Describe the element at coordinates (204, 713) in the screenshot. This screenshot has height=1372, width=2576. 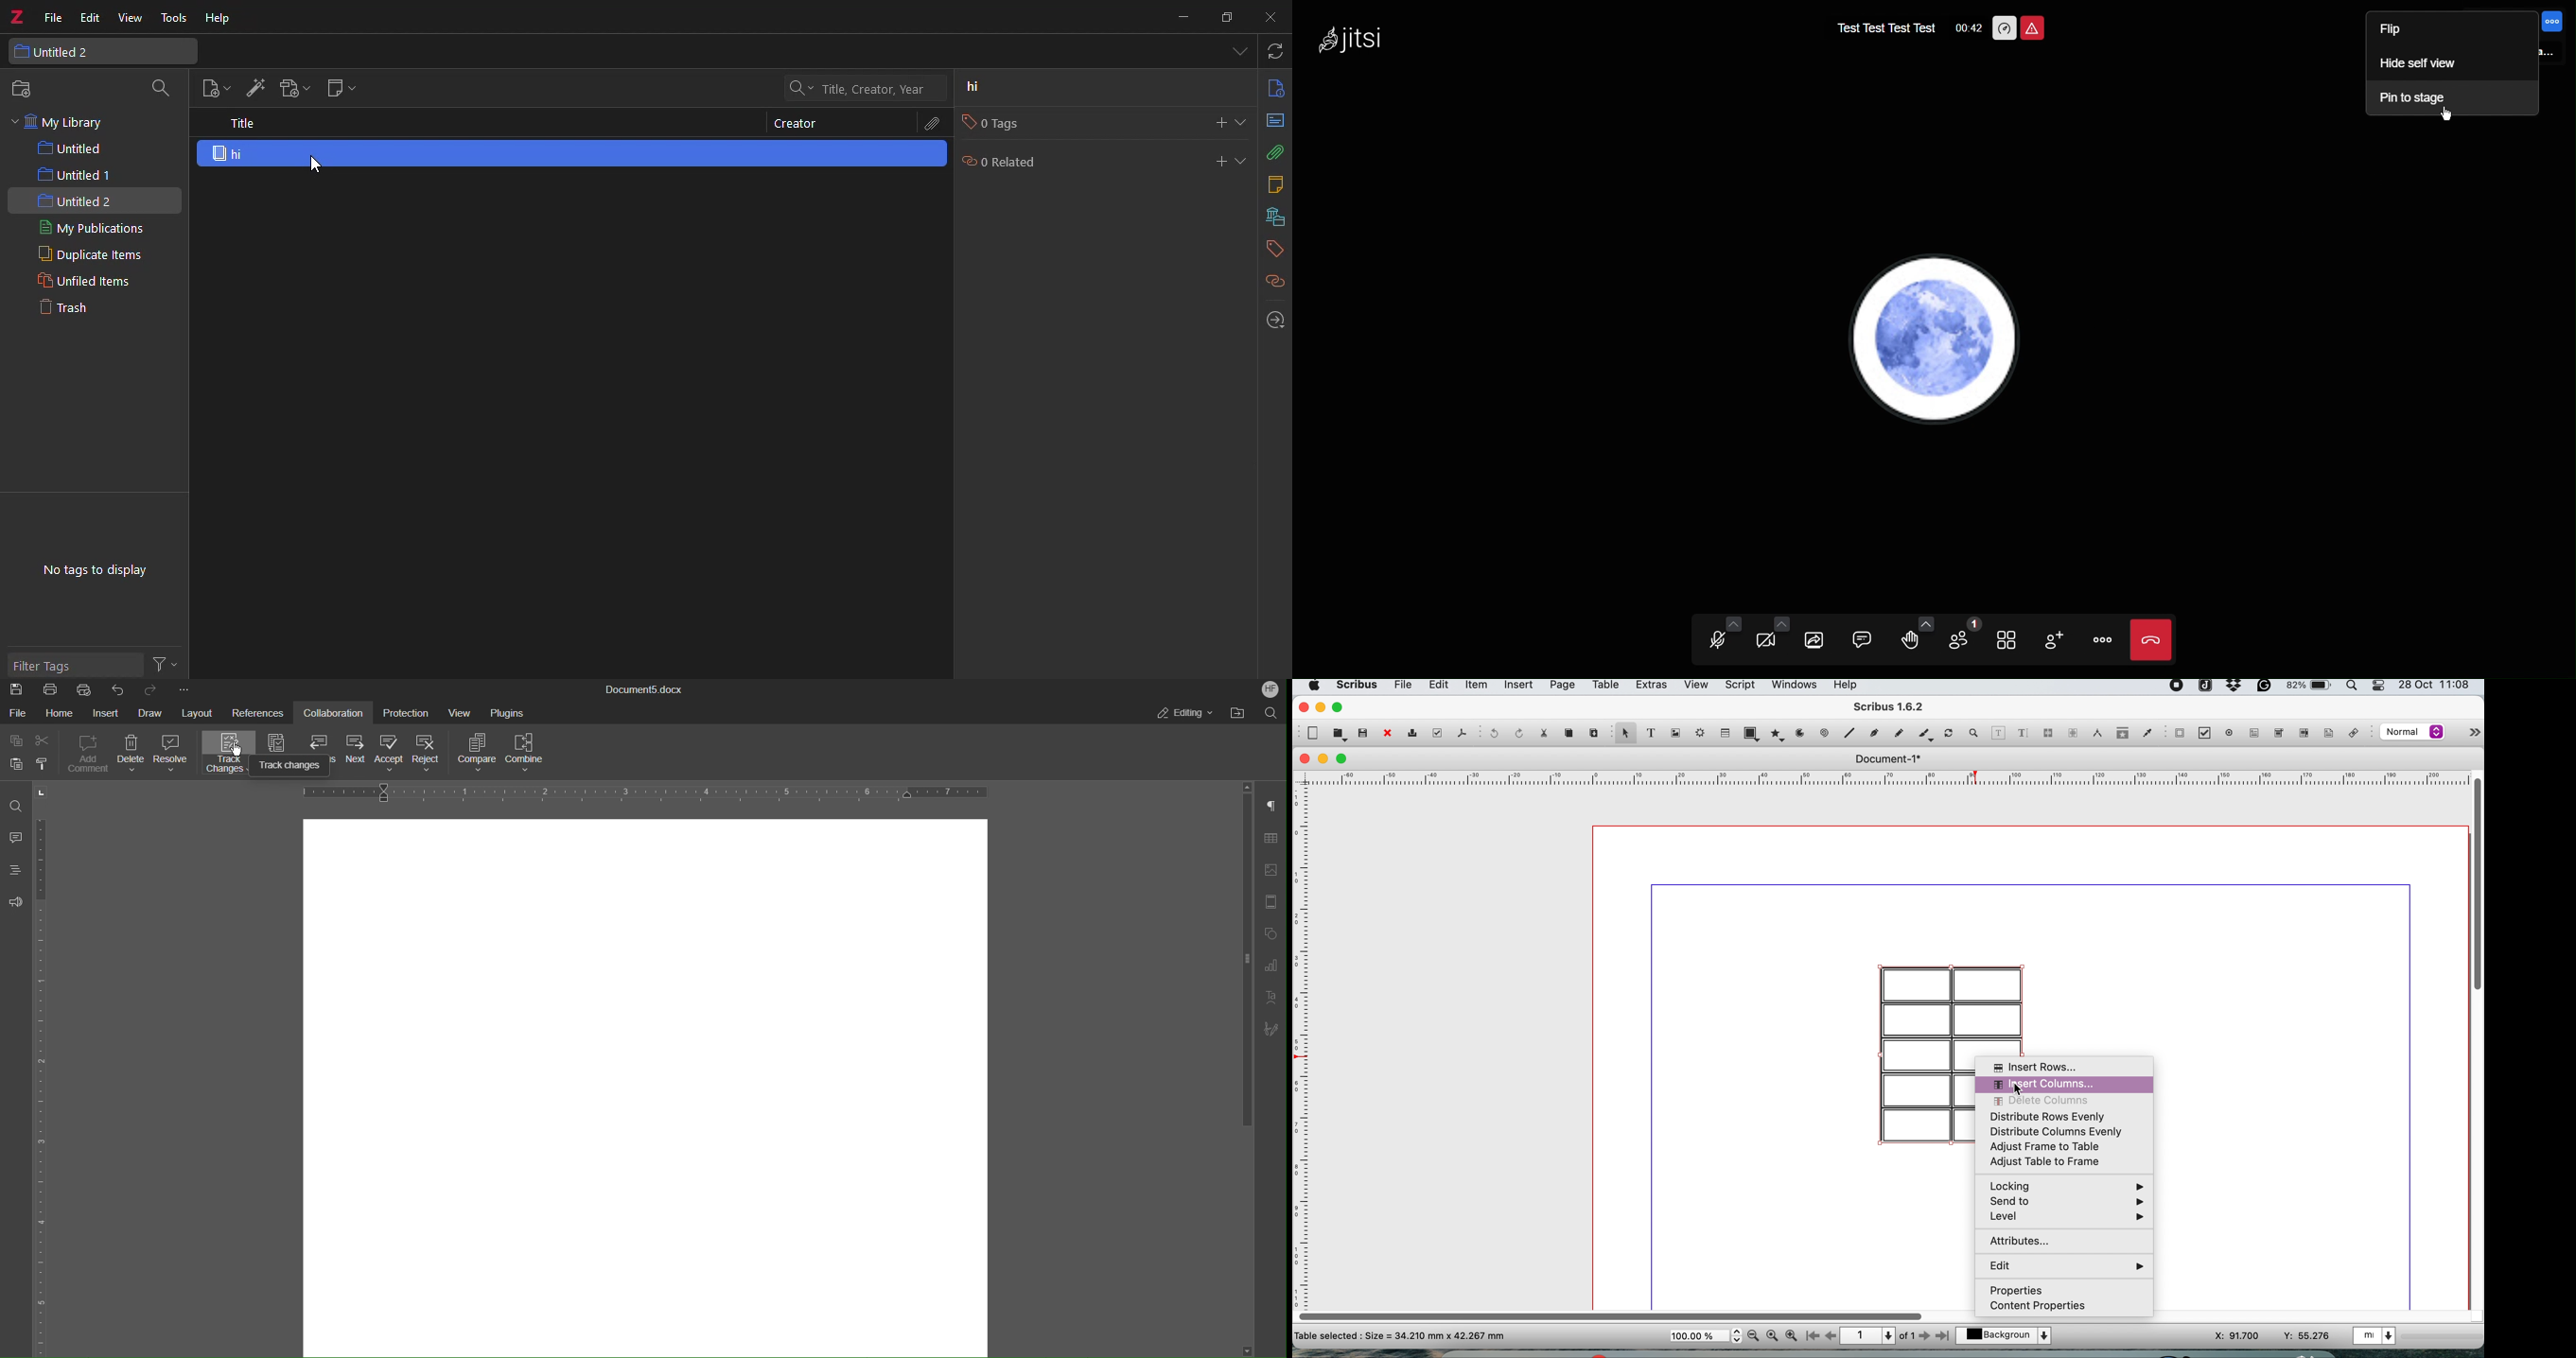
I see `Layout` at that location.